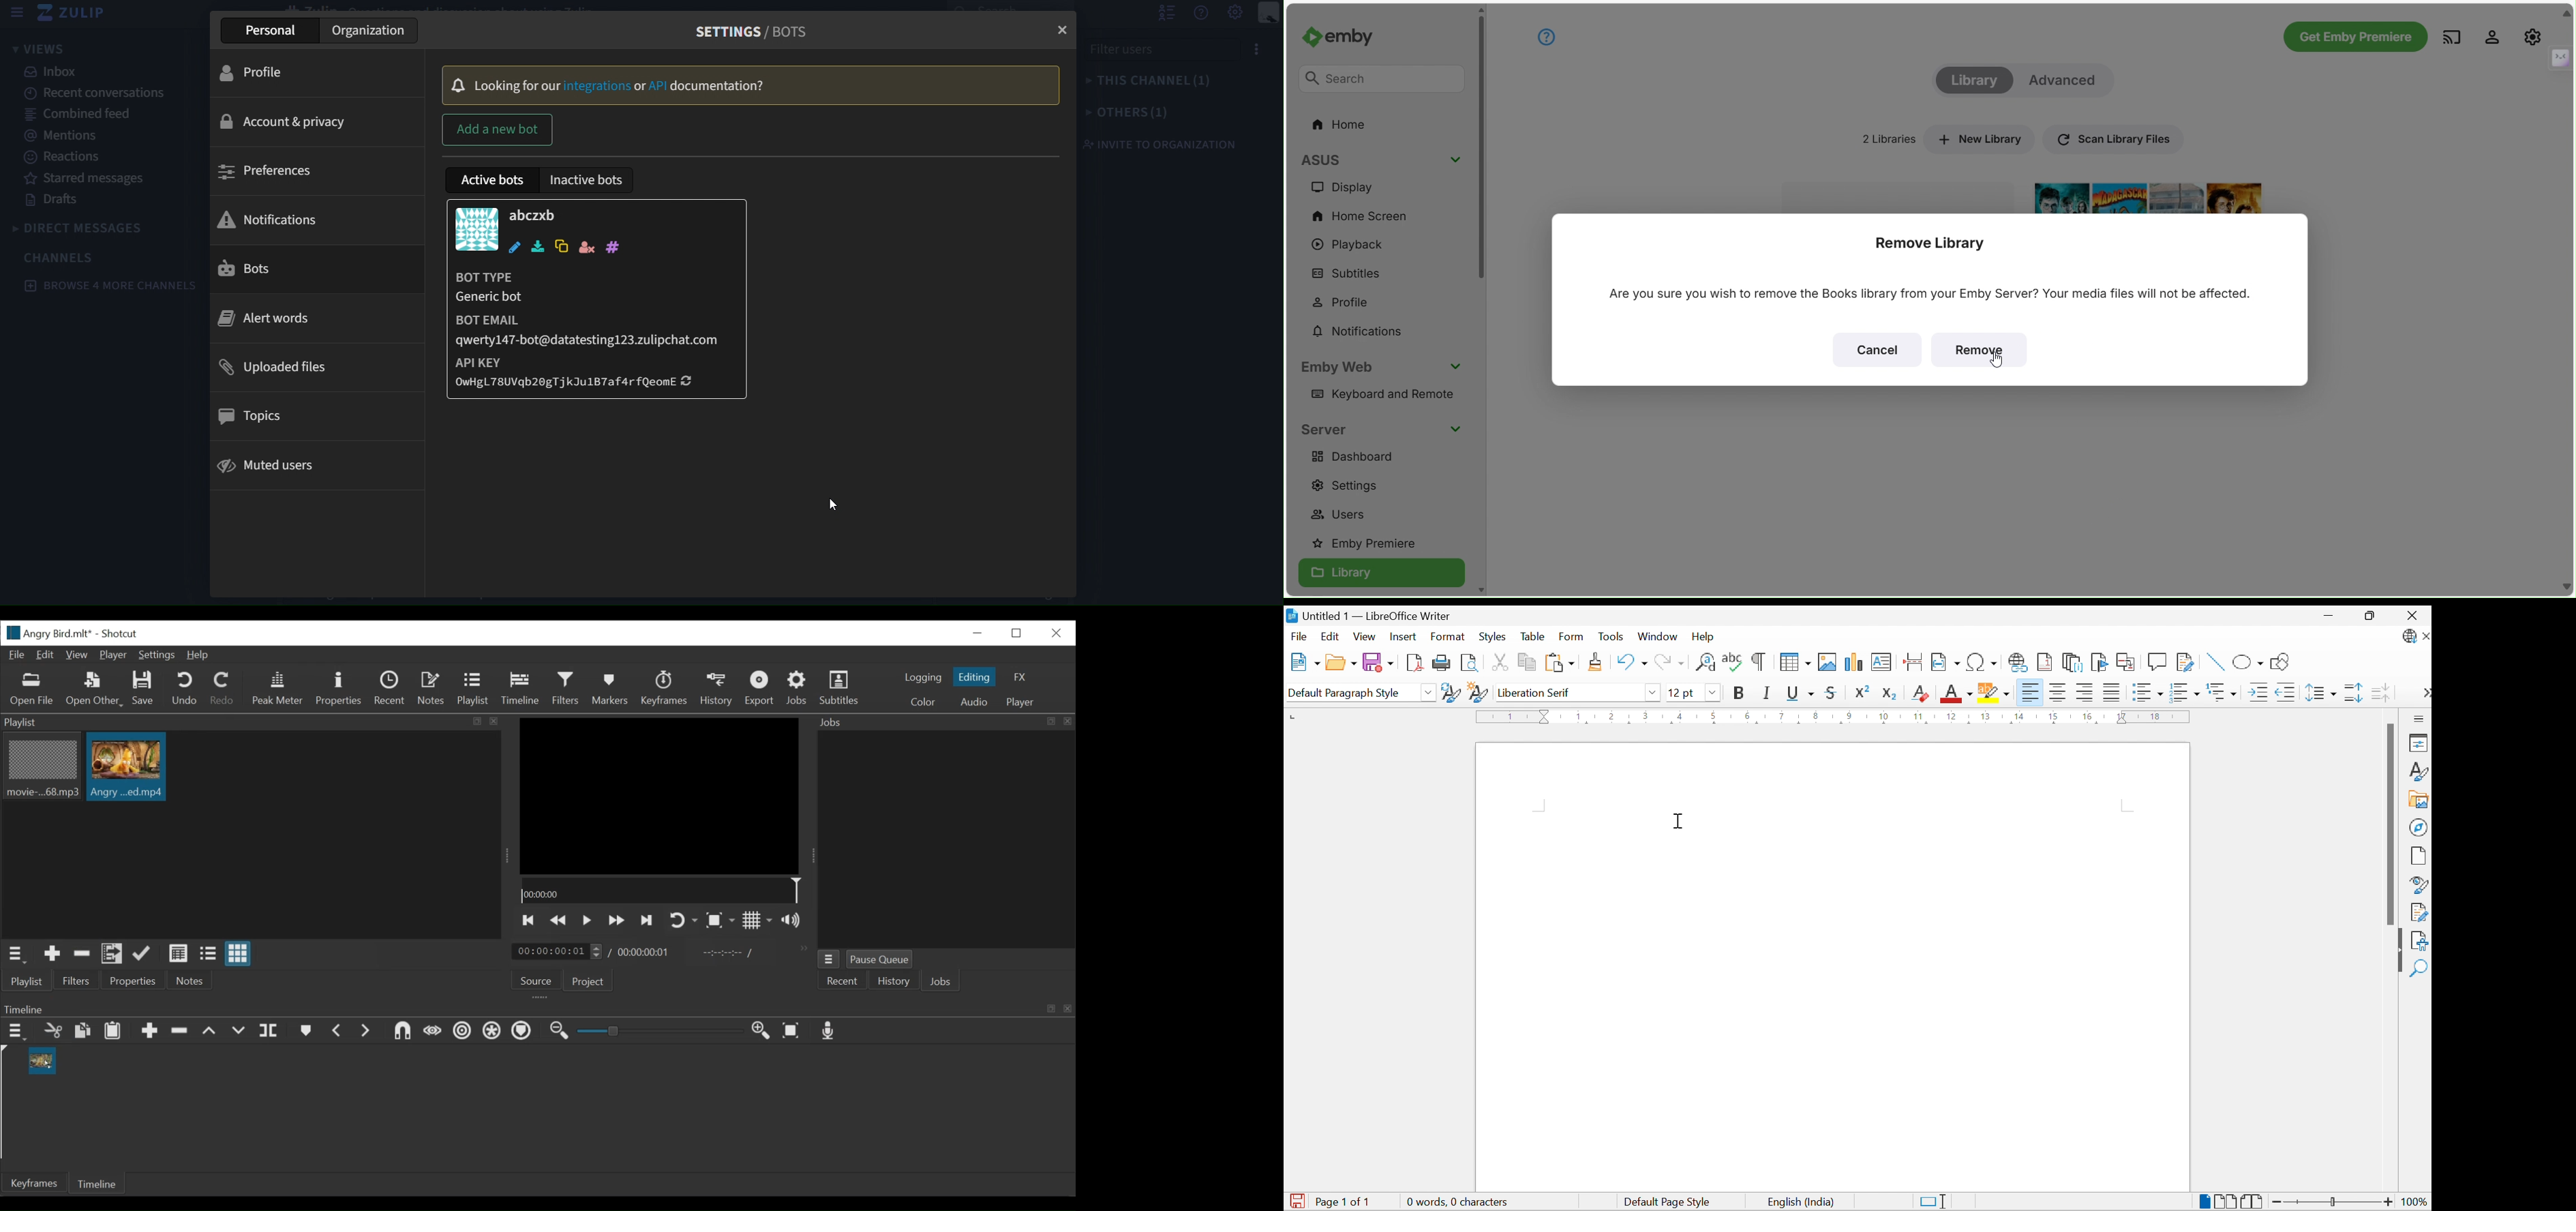  What do you see at coordinates (2123, 716) in the screenshot?
I see `17` at bounding box center [2123, 716].